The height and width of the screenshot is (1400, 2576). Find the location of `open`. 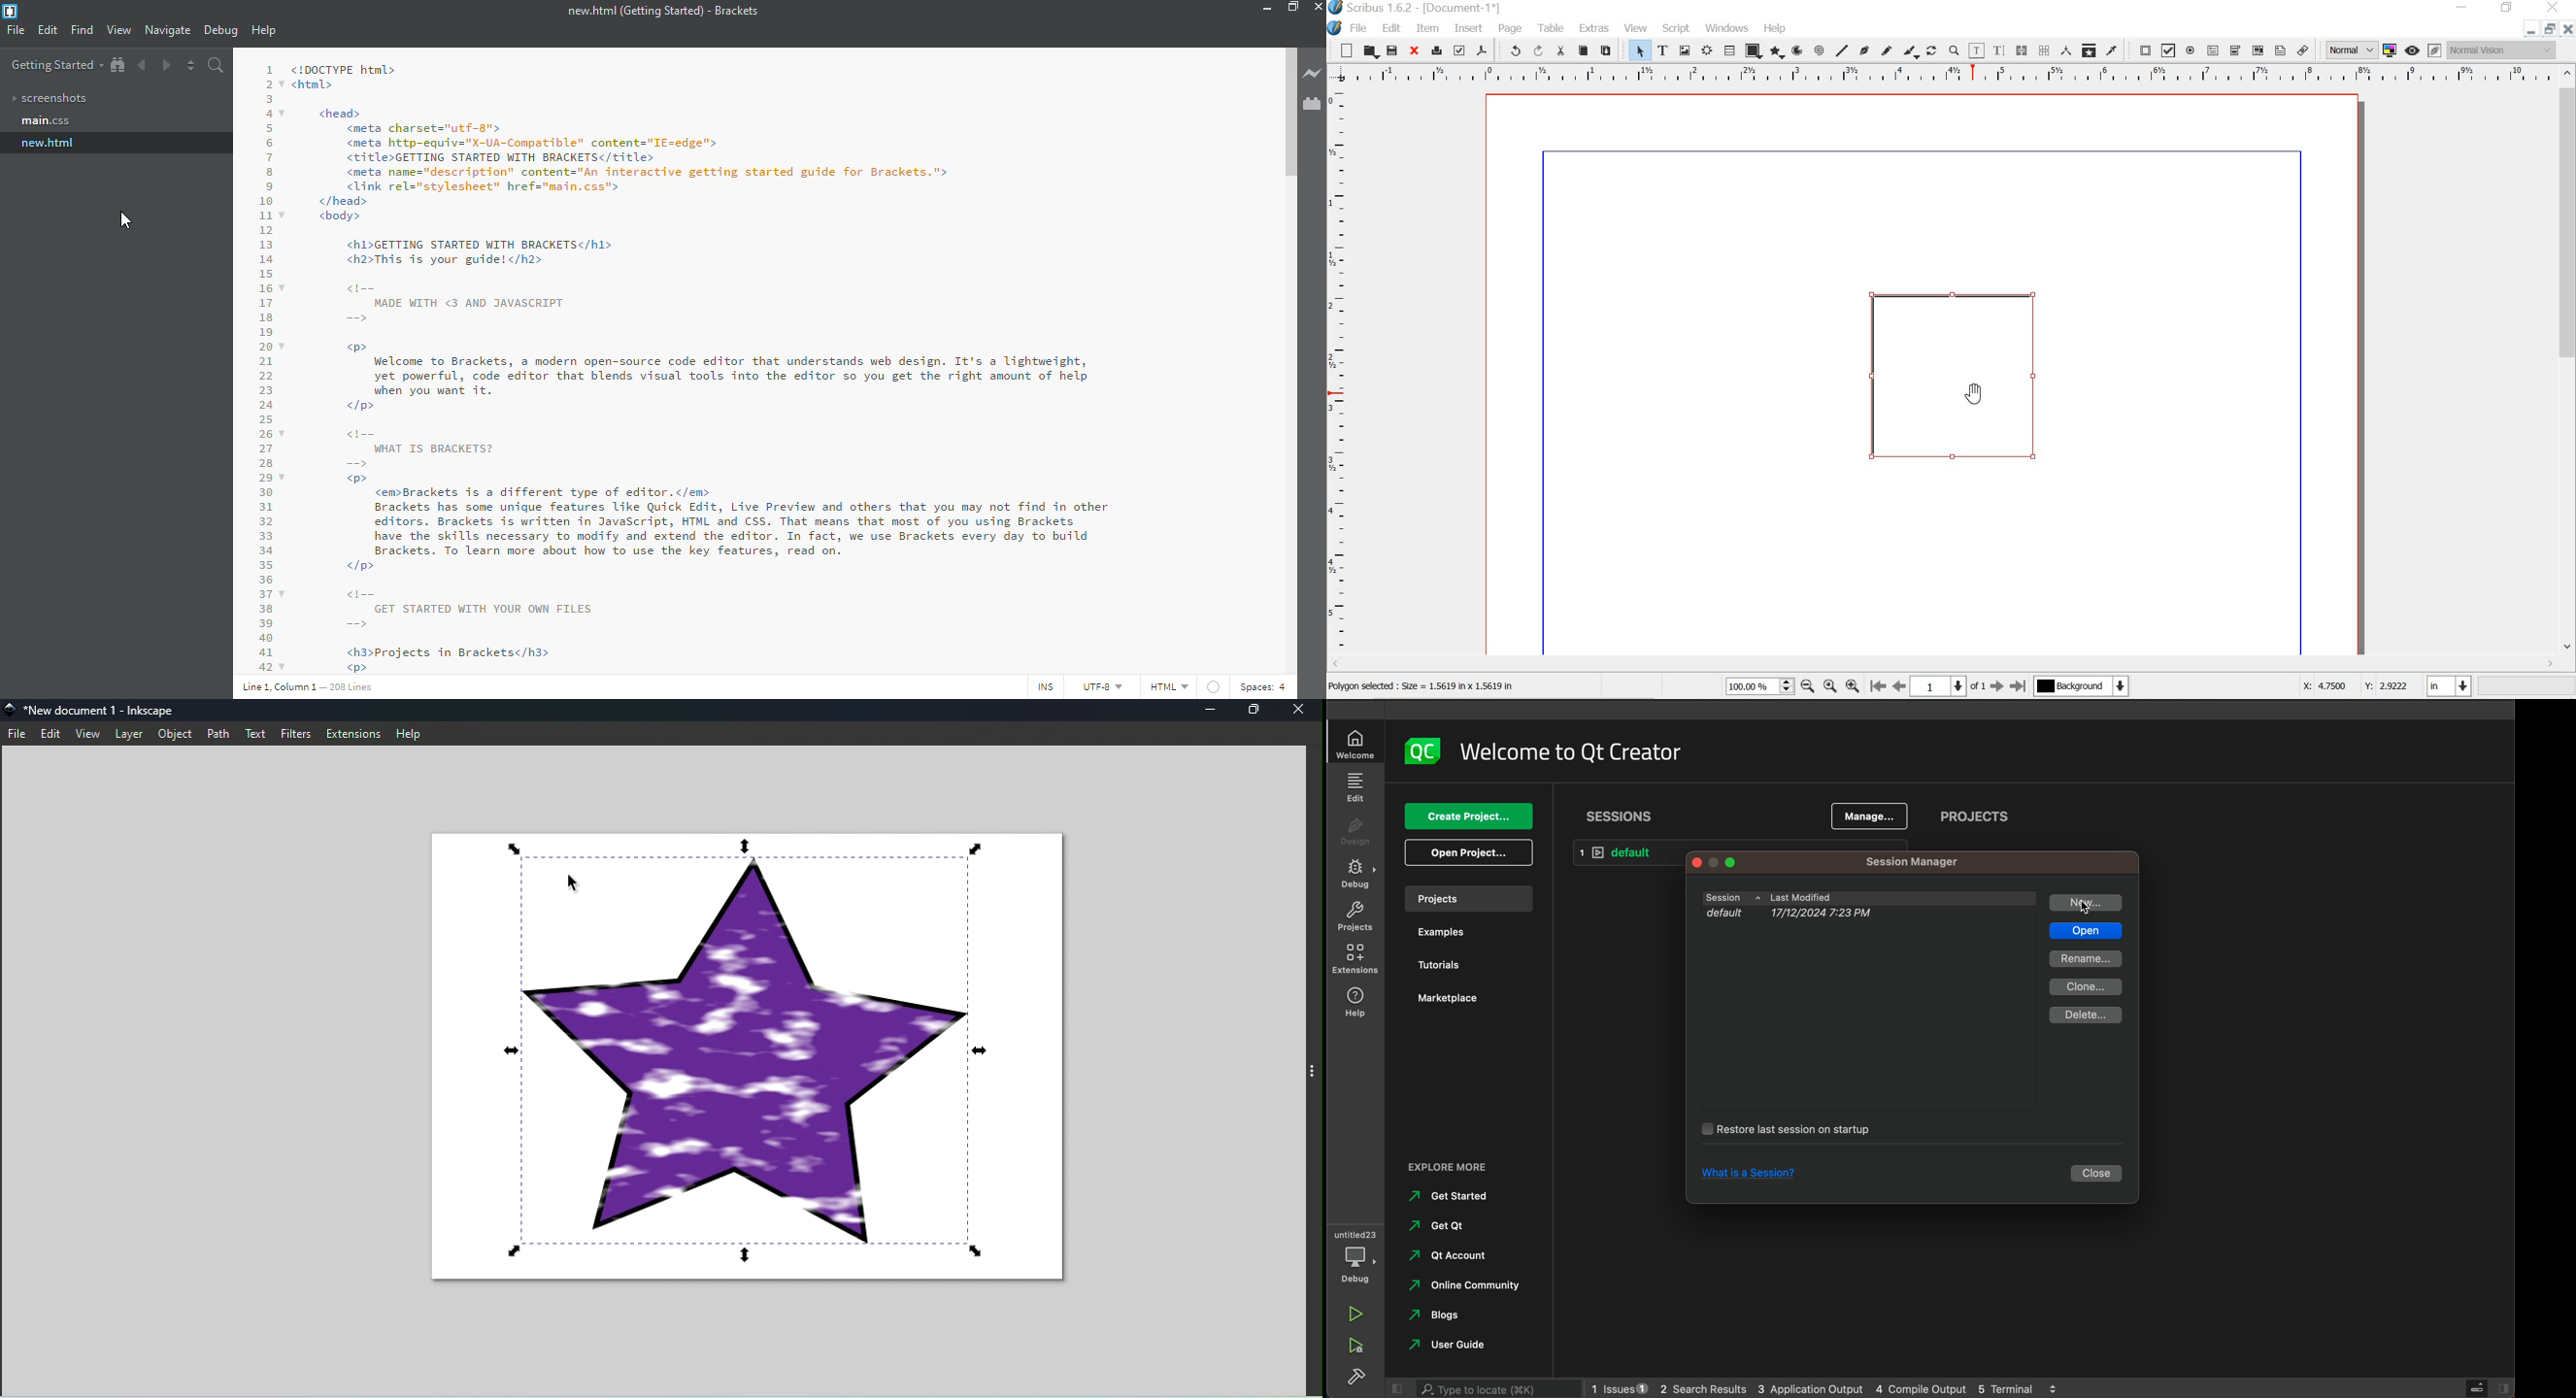

open is located at coordinates (2084, 932).